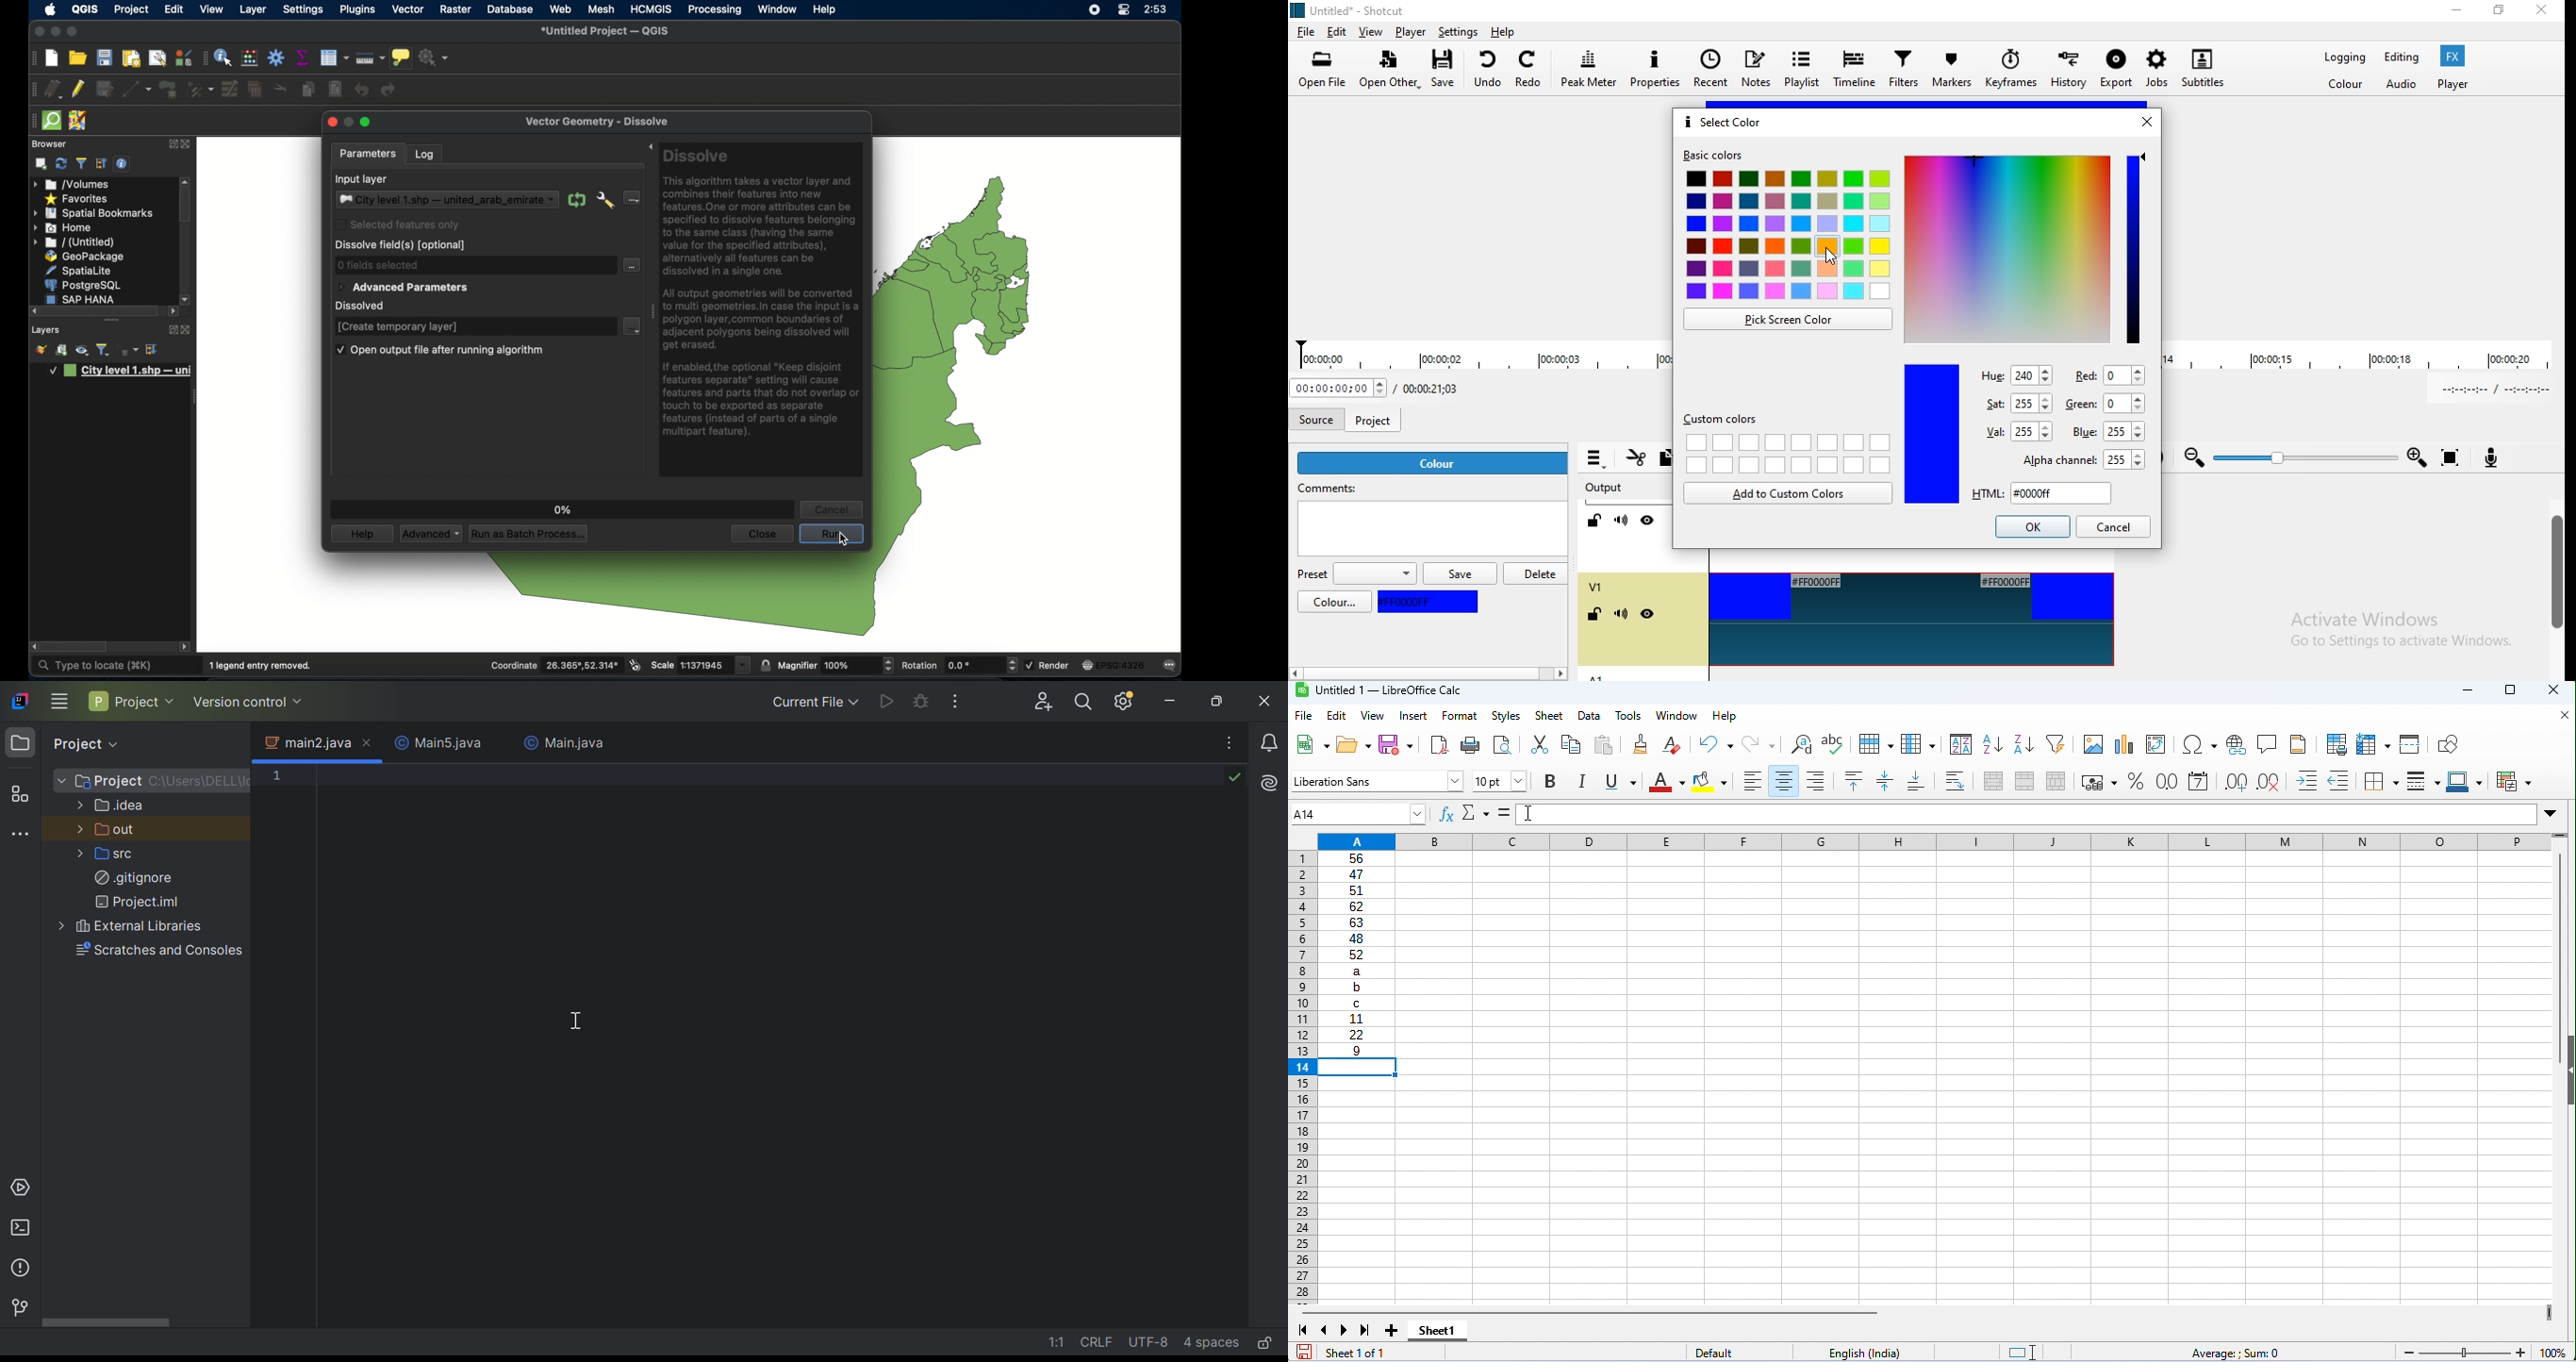 Image resolution: width=2576 pixels, height=1372 pixels. Describe the element at coordinates (2513, 780) in the screenshot. I see `conditional` at that location.